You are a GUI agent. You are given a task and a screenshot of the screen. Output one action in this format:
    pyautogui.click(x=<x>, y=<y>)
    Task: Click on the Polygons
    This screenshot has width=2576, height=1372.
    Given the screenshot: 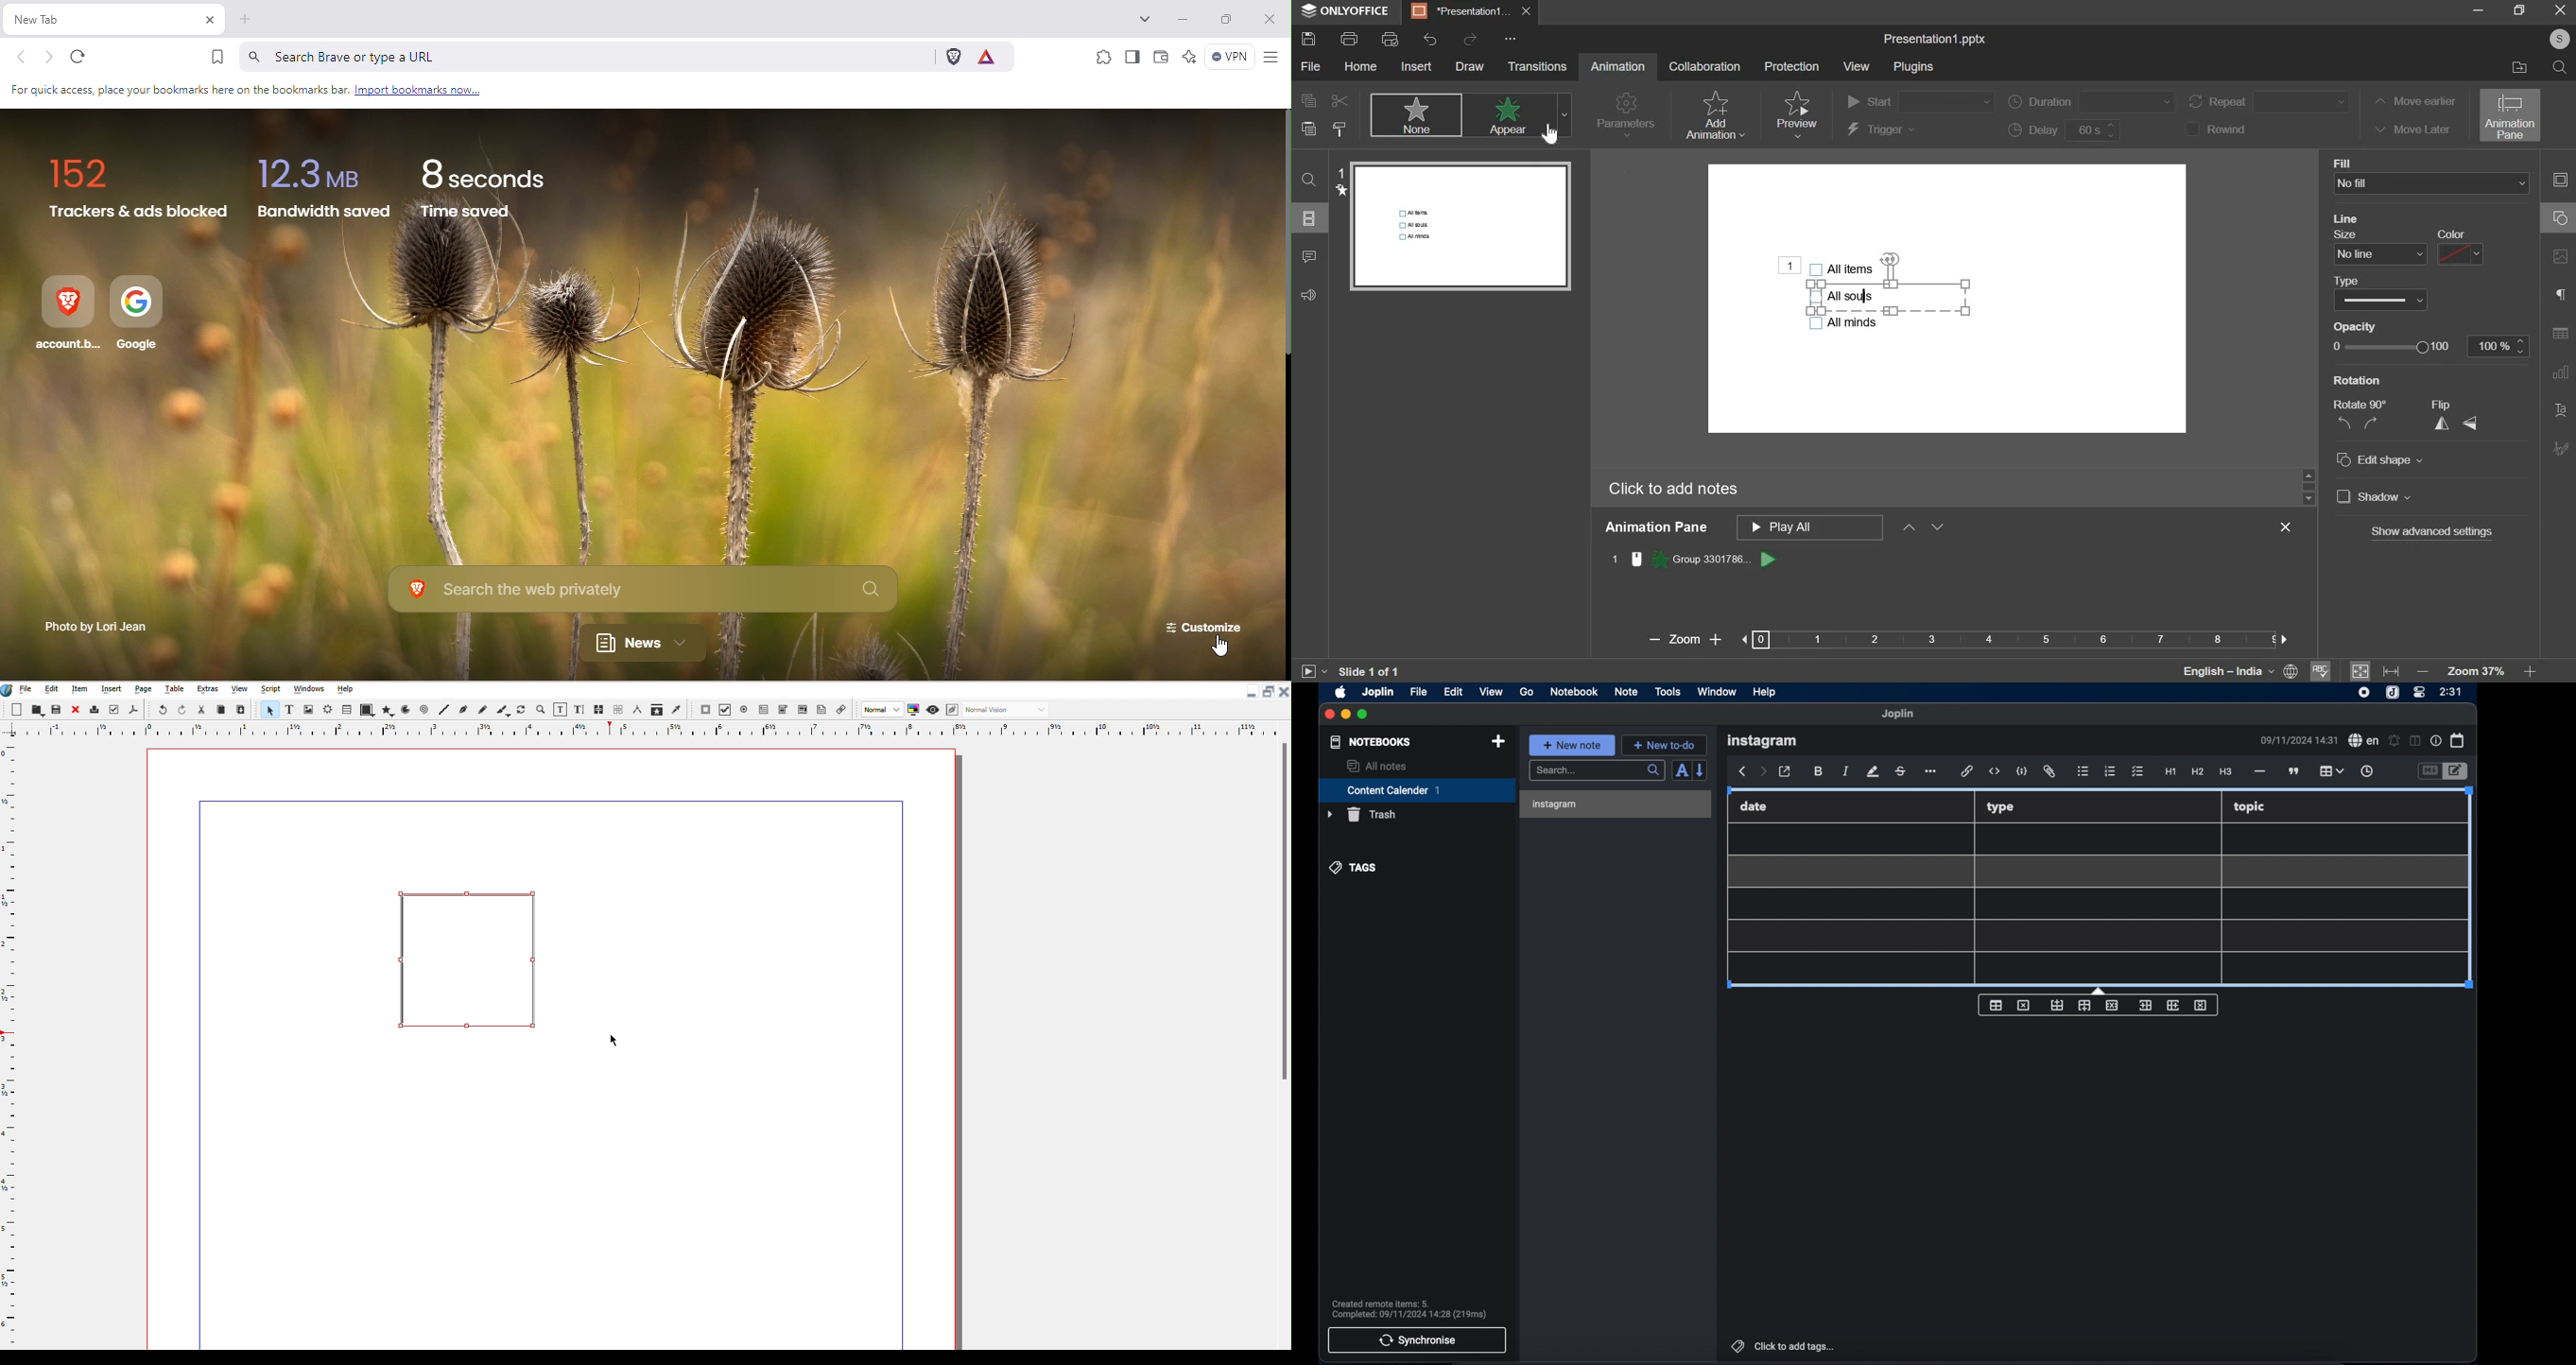 What is the action you would take?
    pyautogui.click(x=387, y=709)
    